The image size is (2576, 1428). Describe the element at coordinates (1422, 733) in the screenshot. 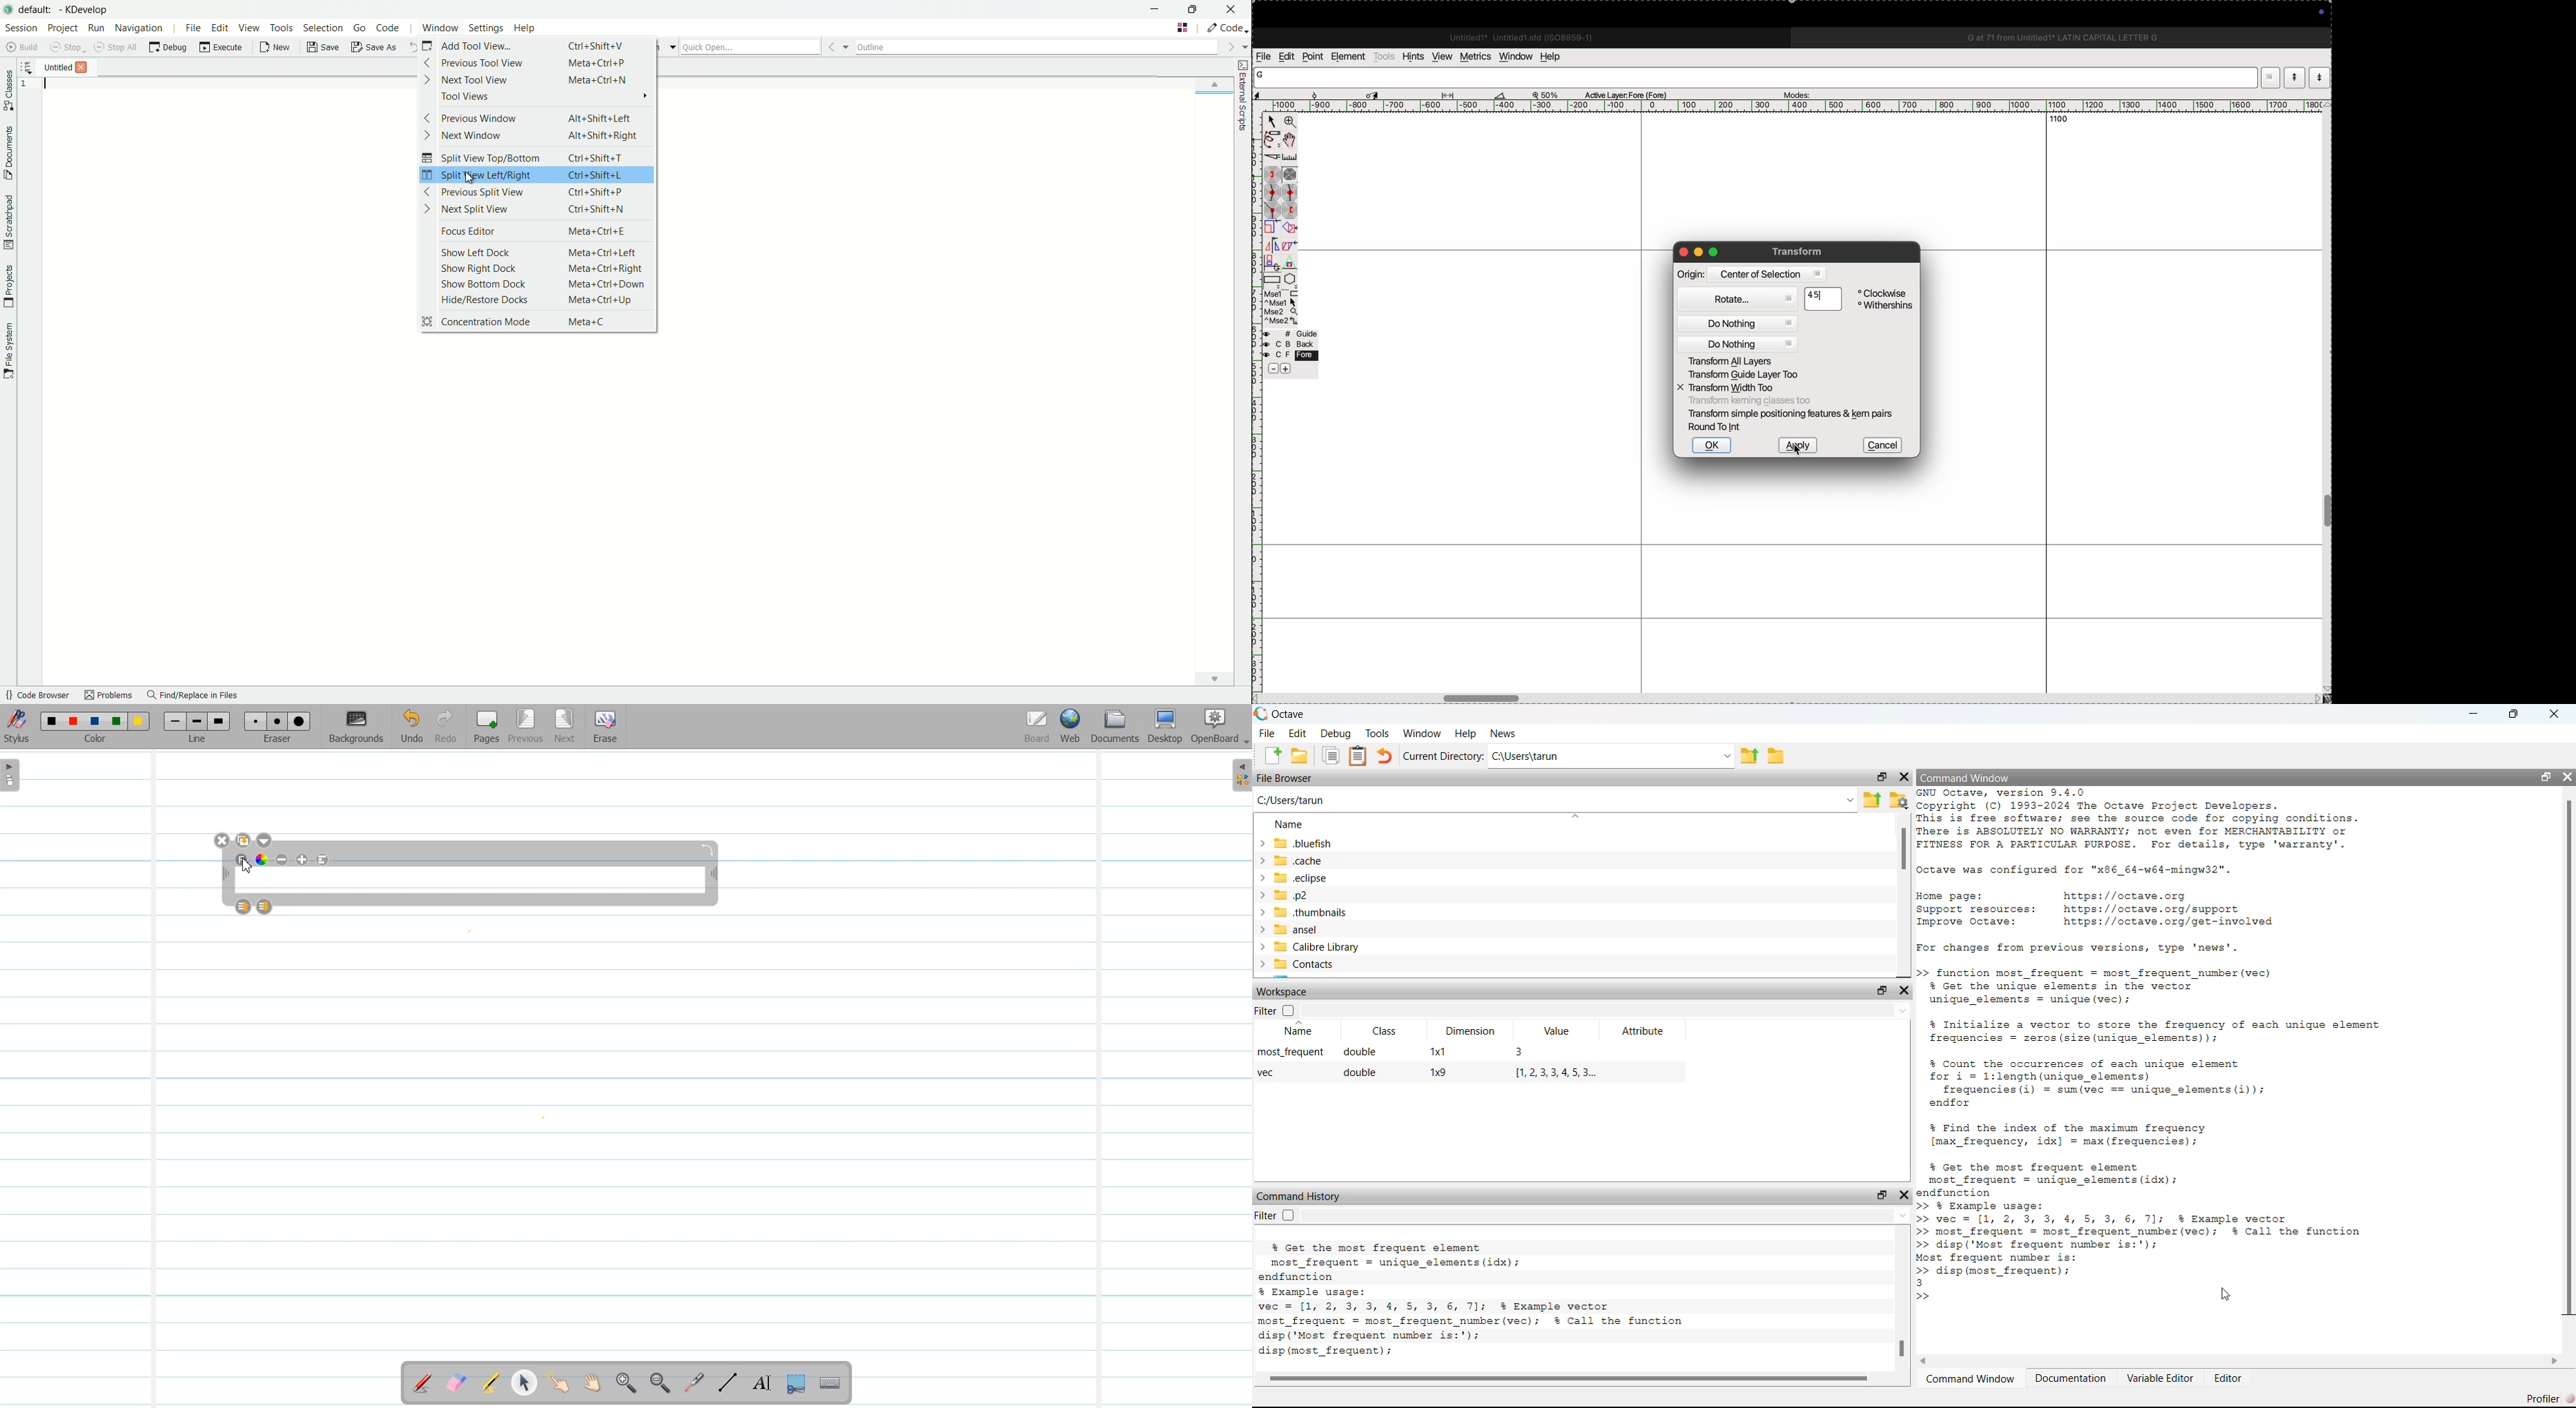

I see `Window` at that location.